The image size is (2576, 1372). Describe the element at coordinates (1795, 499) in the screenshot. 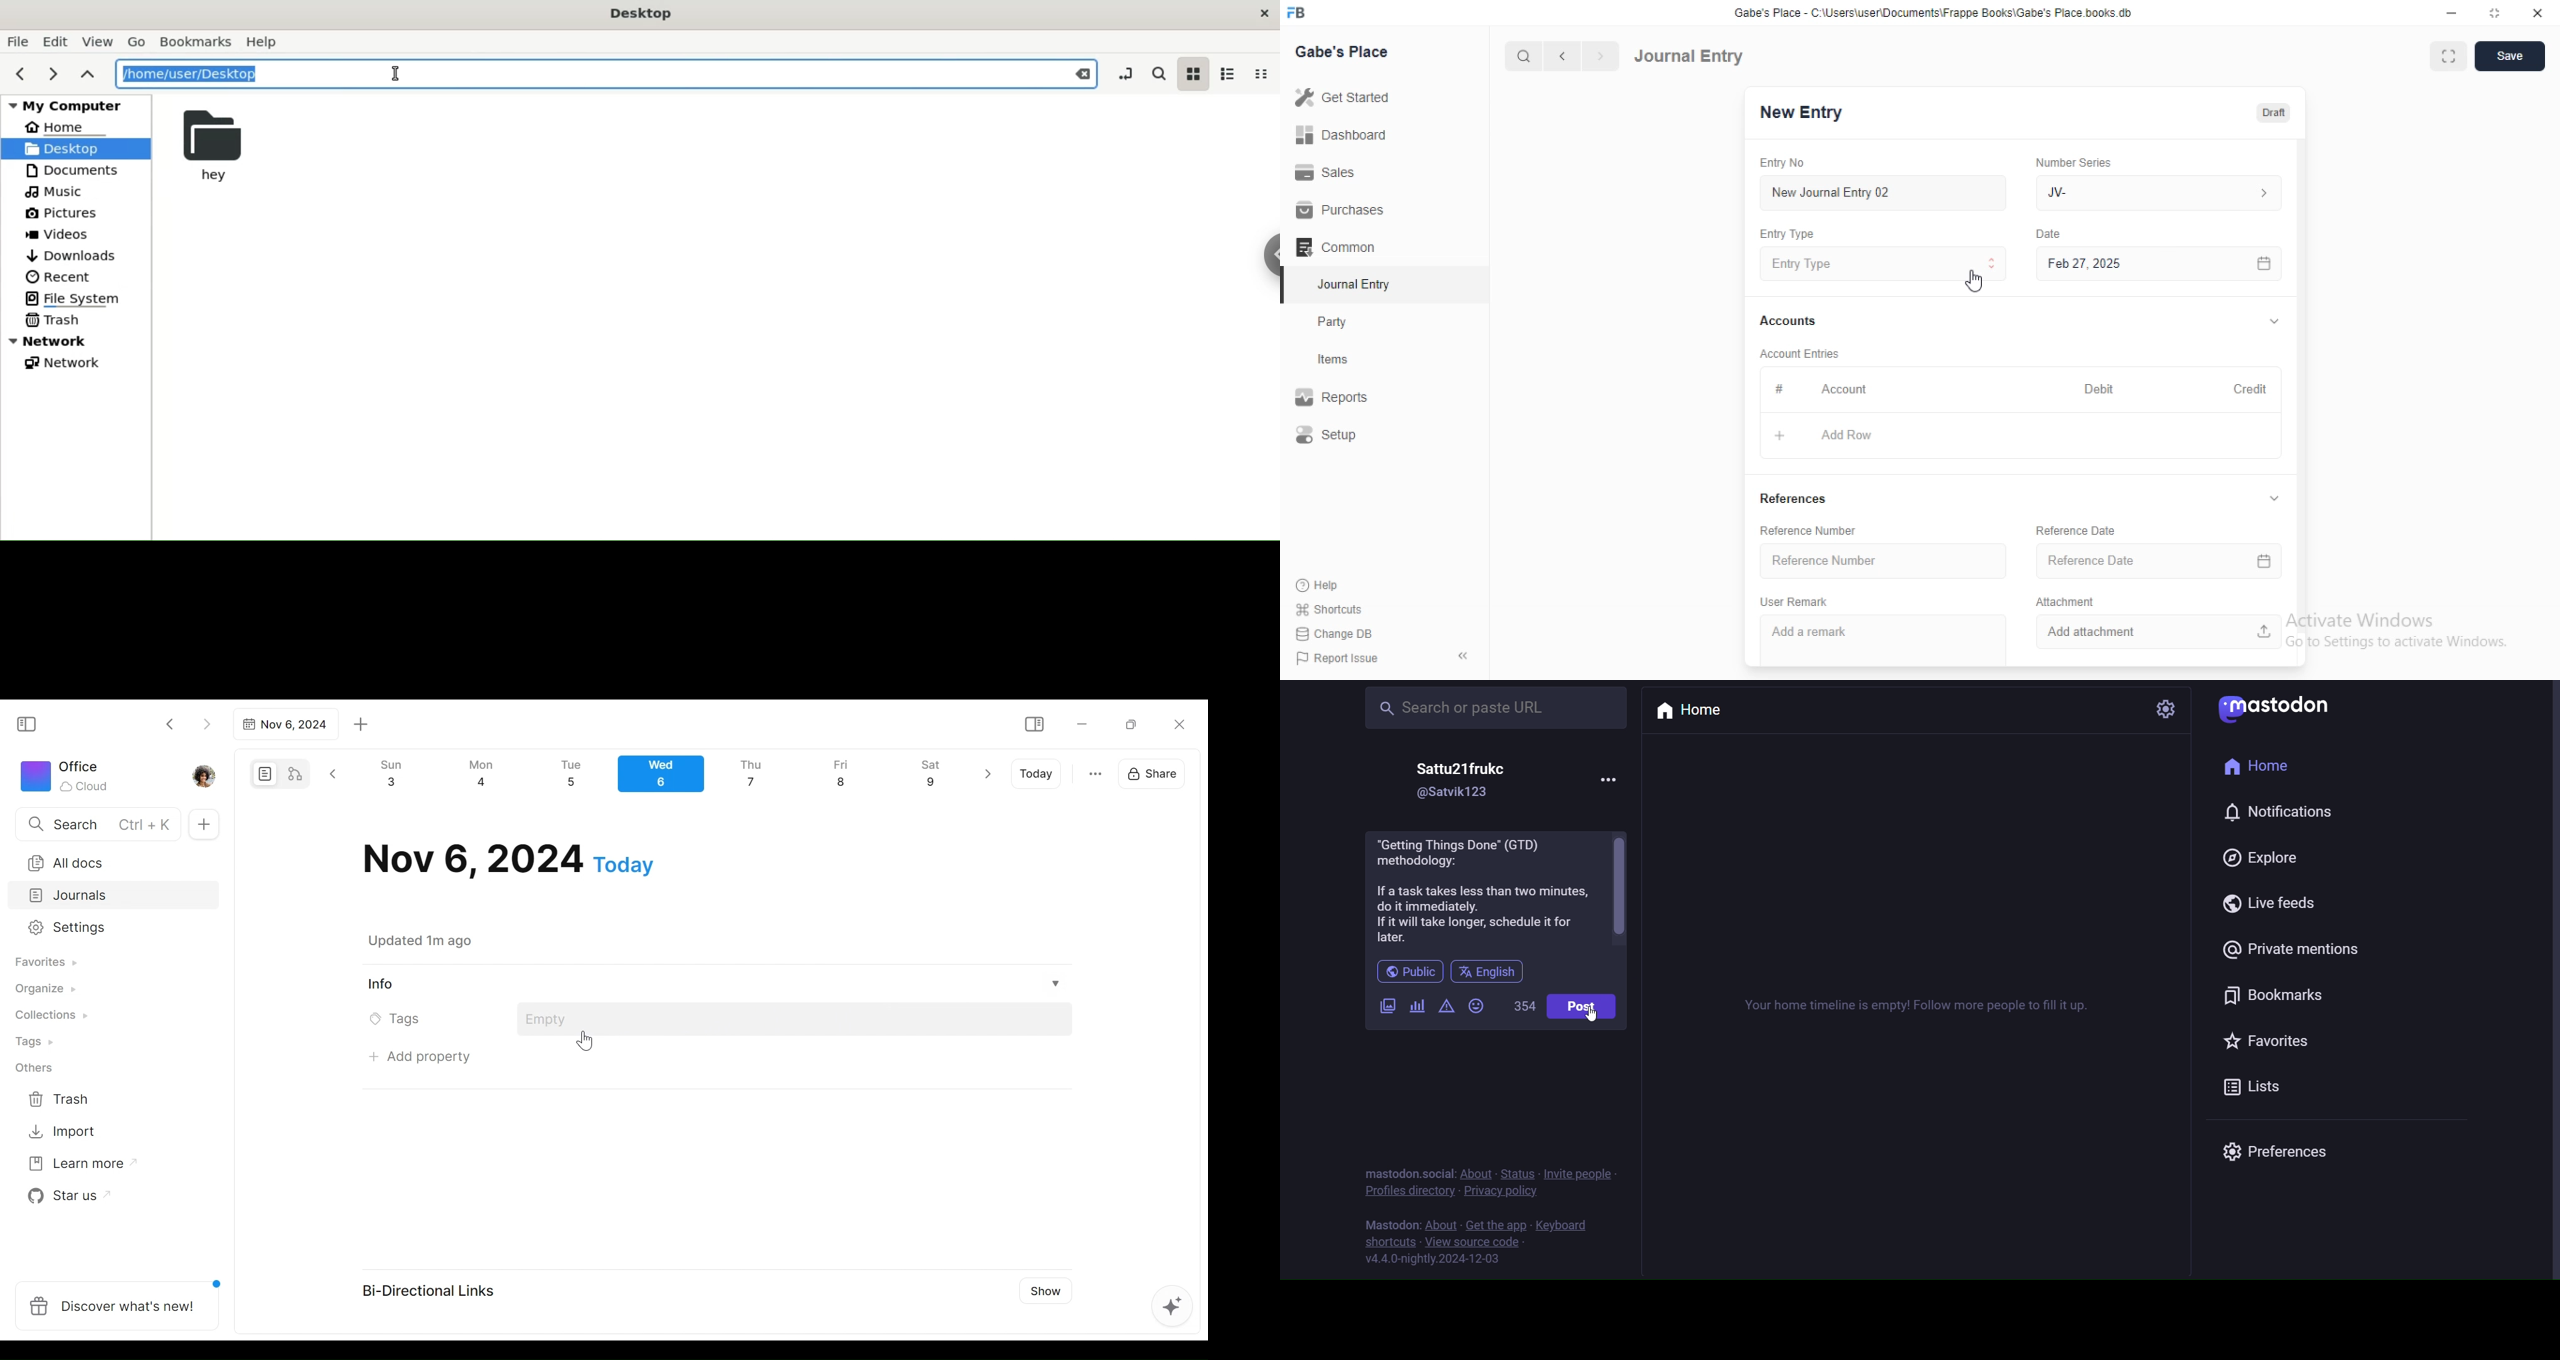

I see `References` at that location.